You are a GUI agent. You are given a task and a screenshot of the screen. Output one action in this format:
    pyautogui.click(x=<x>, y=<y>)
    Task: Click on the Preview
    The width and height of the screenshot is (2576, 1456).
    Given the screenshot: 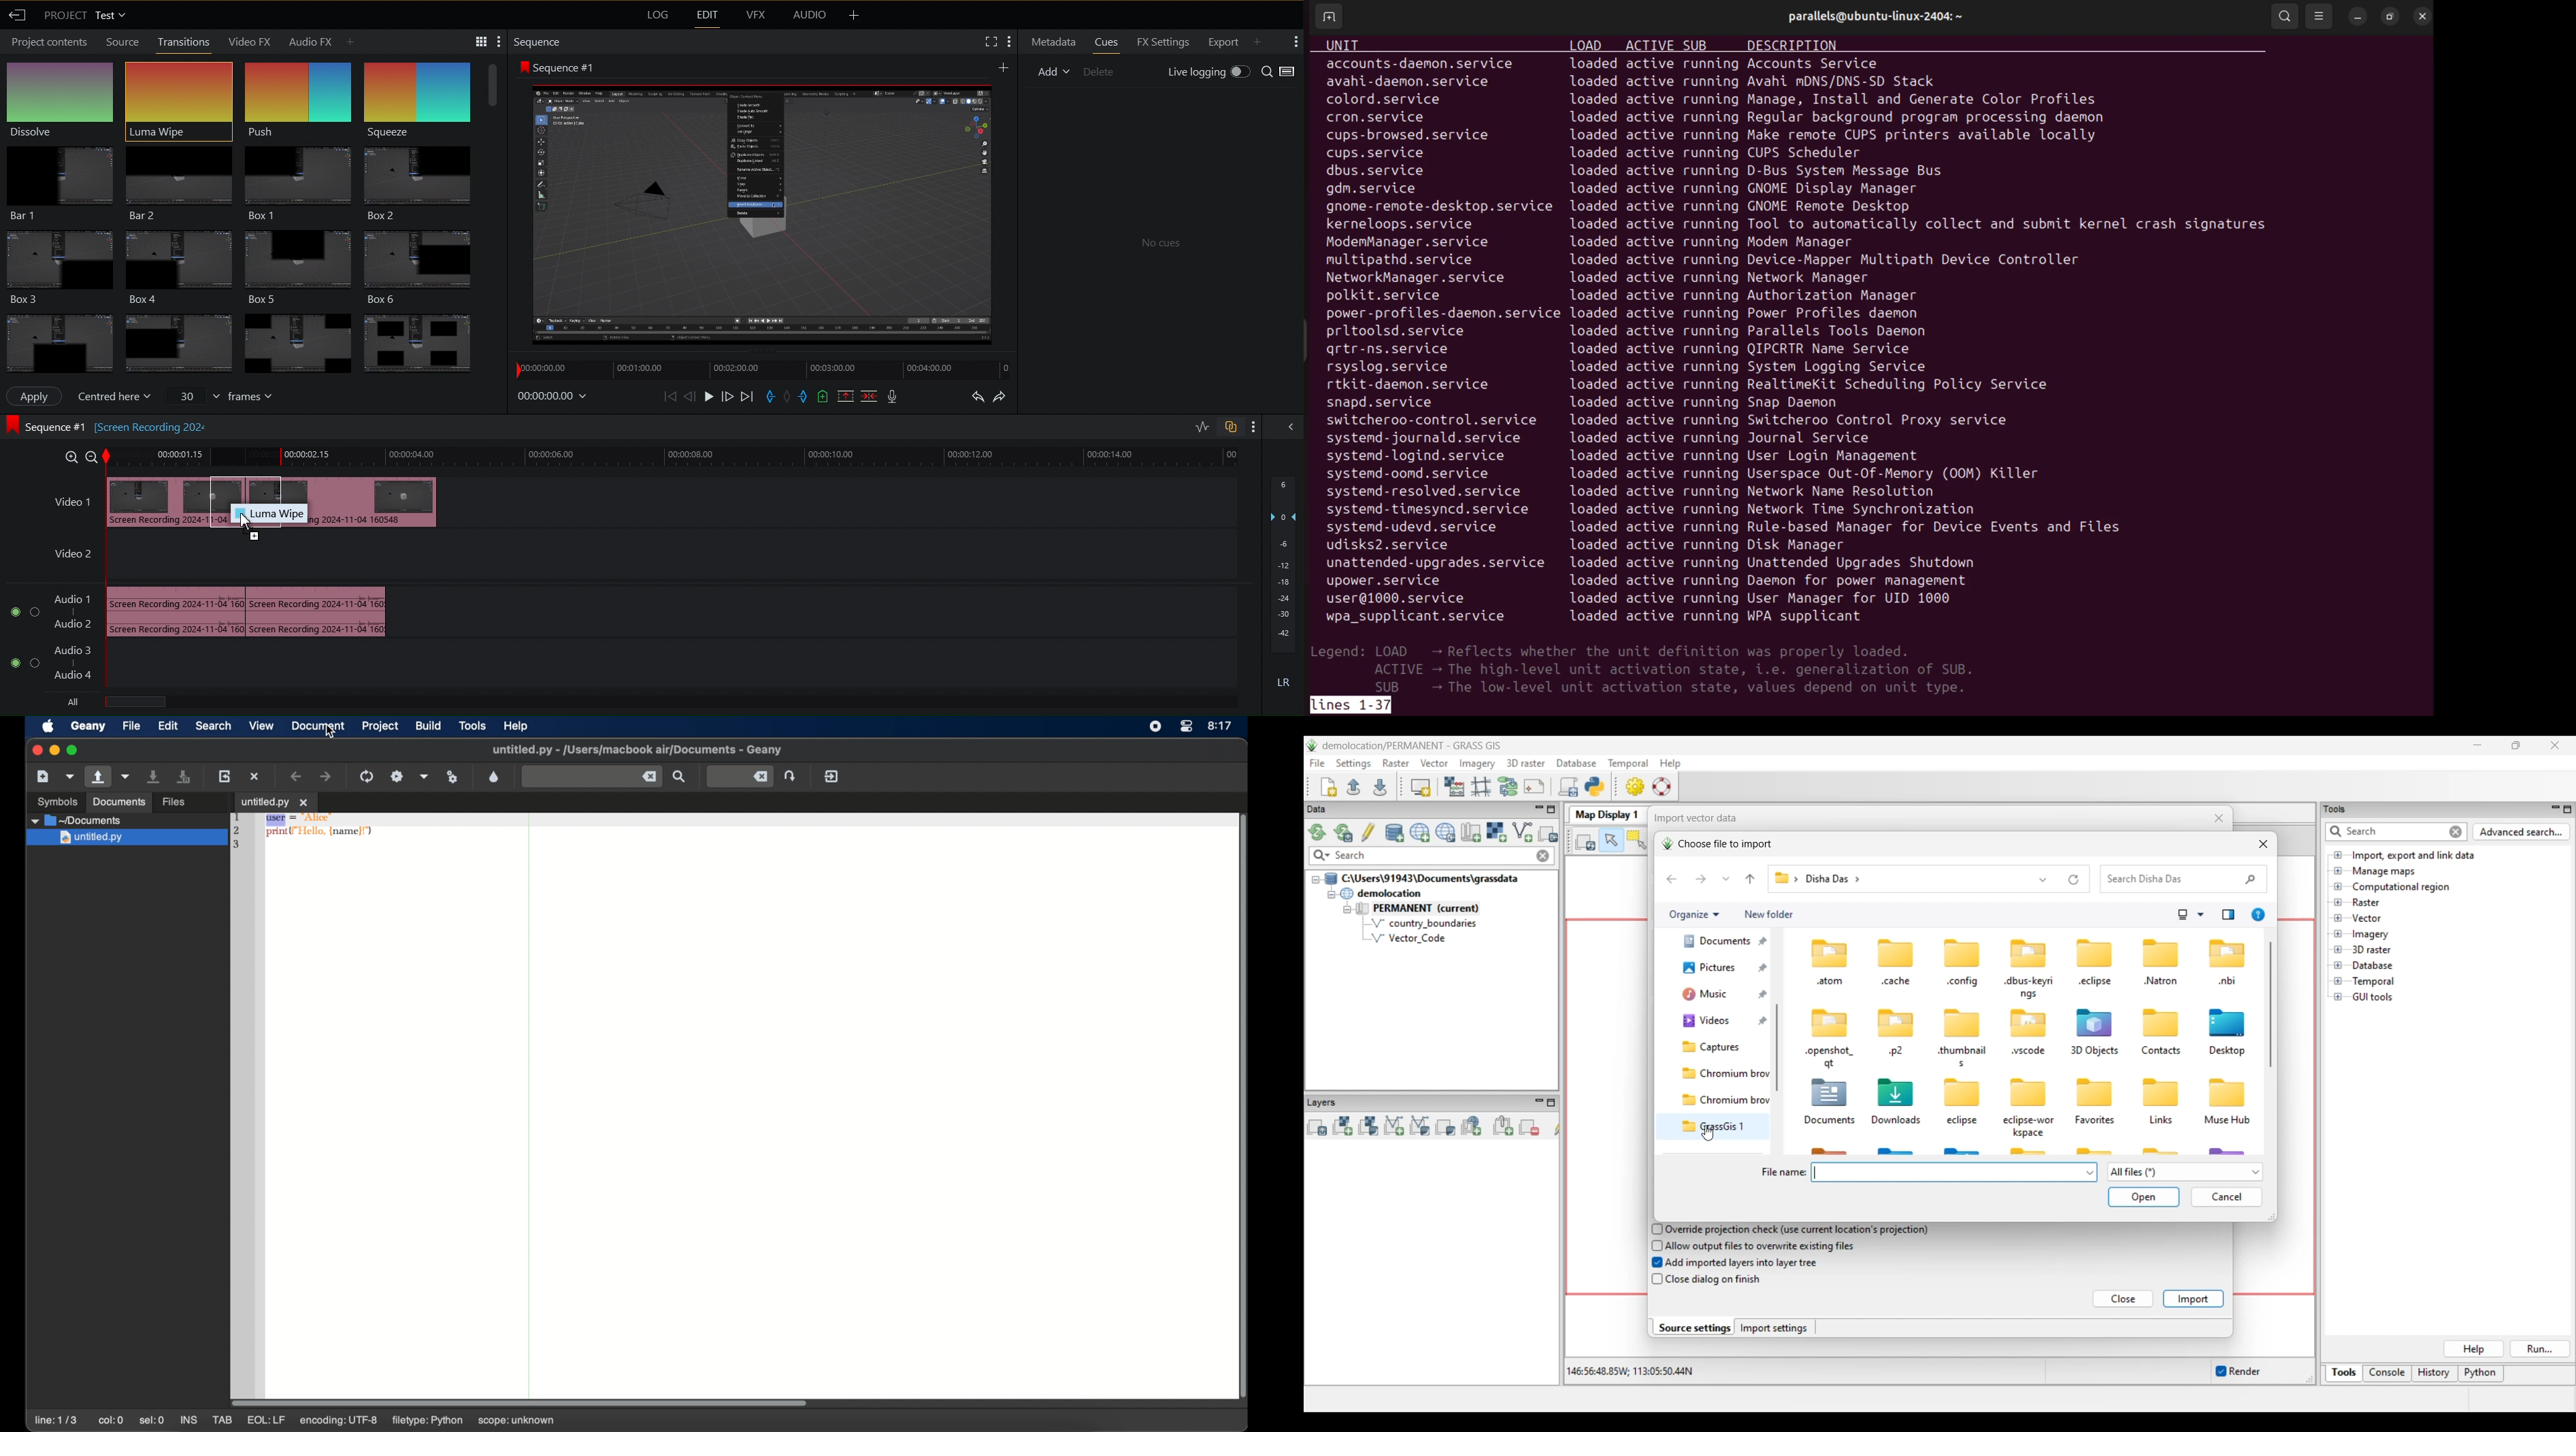 What is the action you would take?
    pyautogui.click(x=763, y=212)
    